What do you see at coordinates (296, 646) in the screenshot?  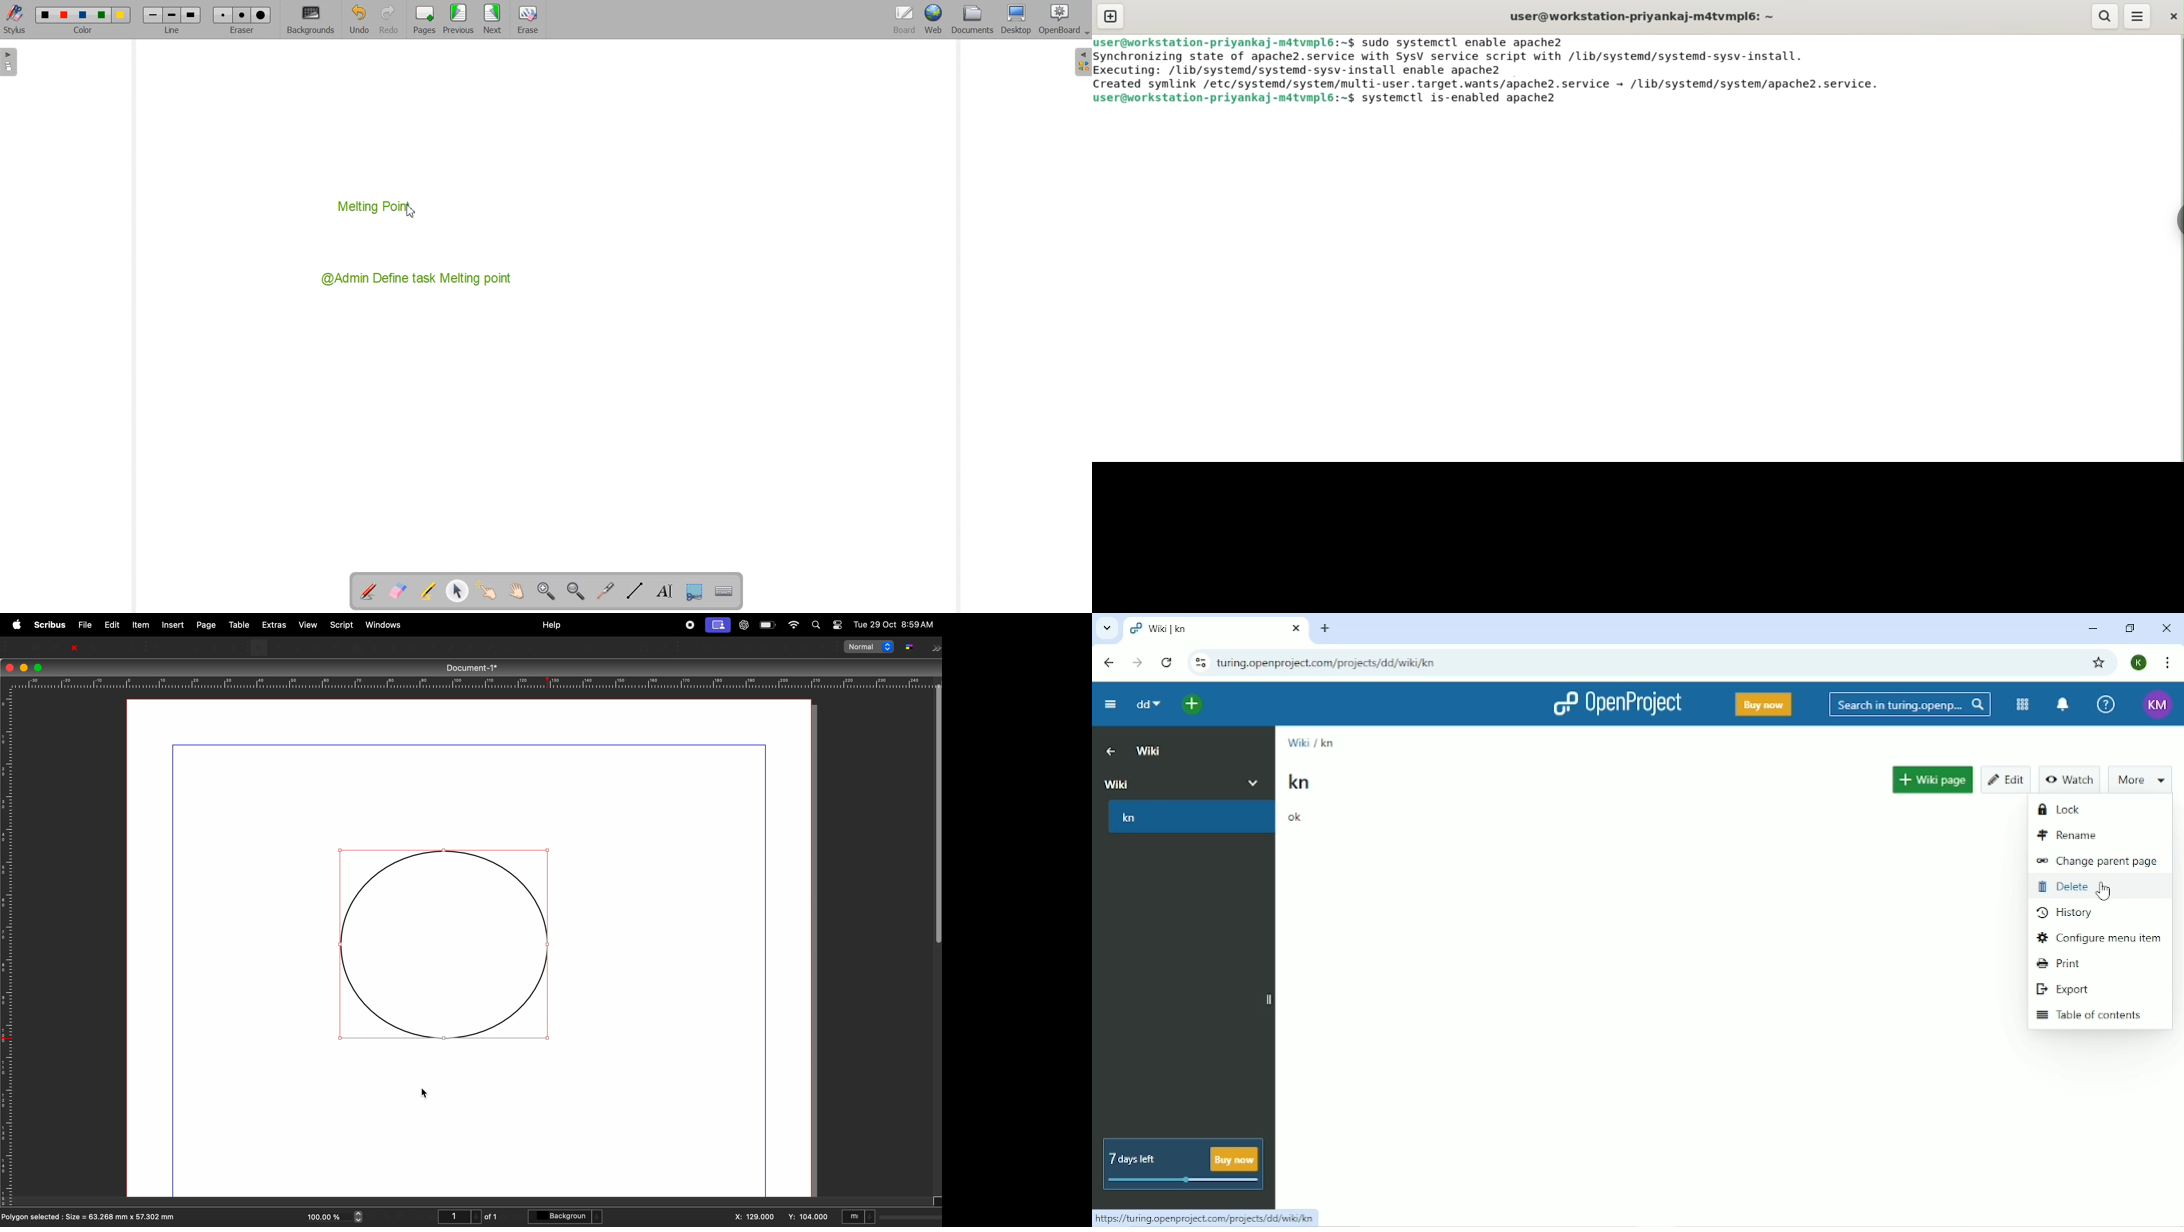 I see `Image frame` at bounding box center [296, 646].